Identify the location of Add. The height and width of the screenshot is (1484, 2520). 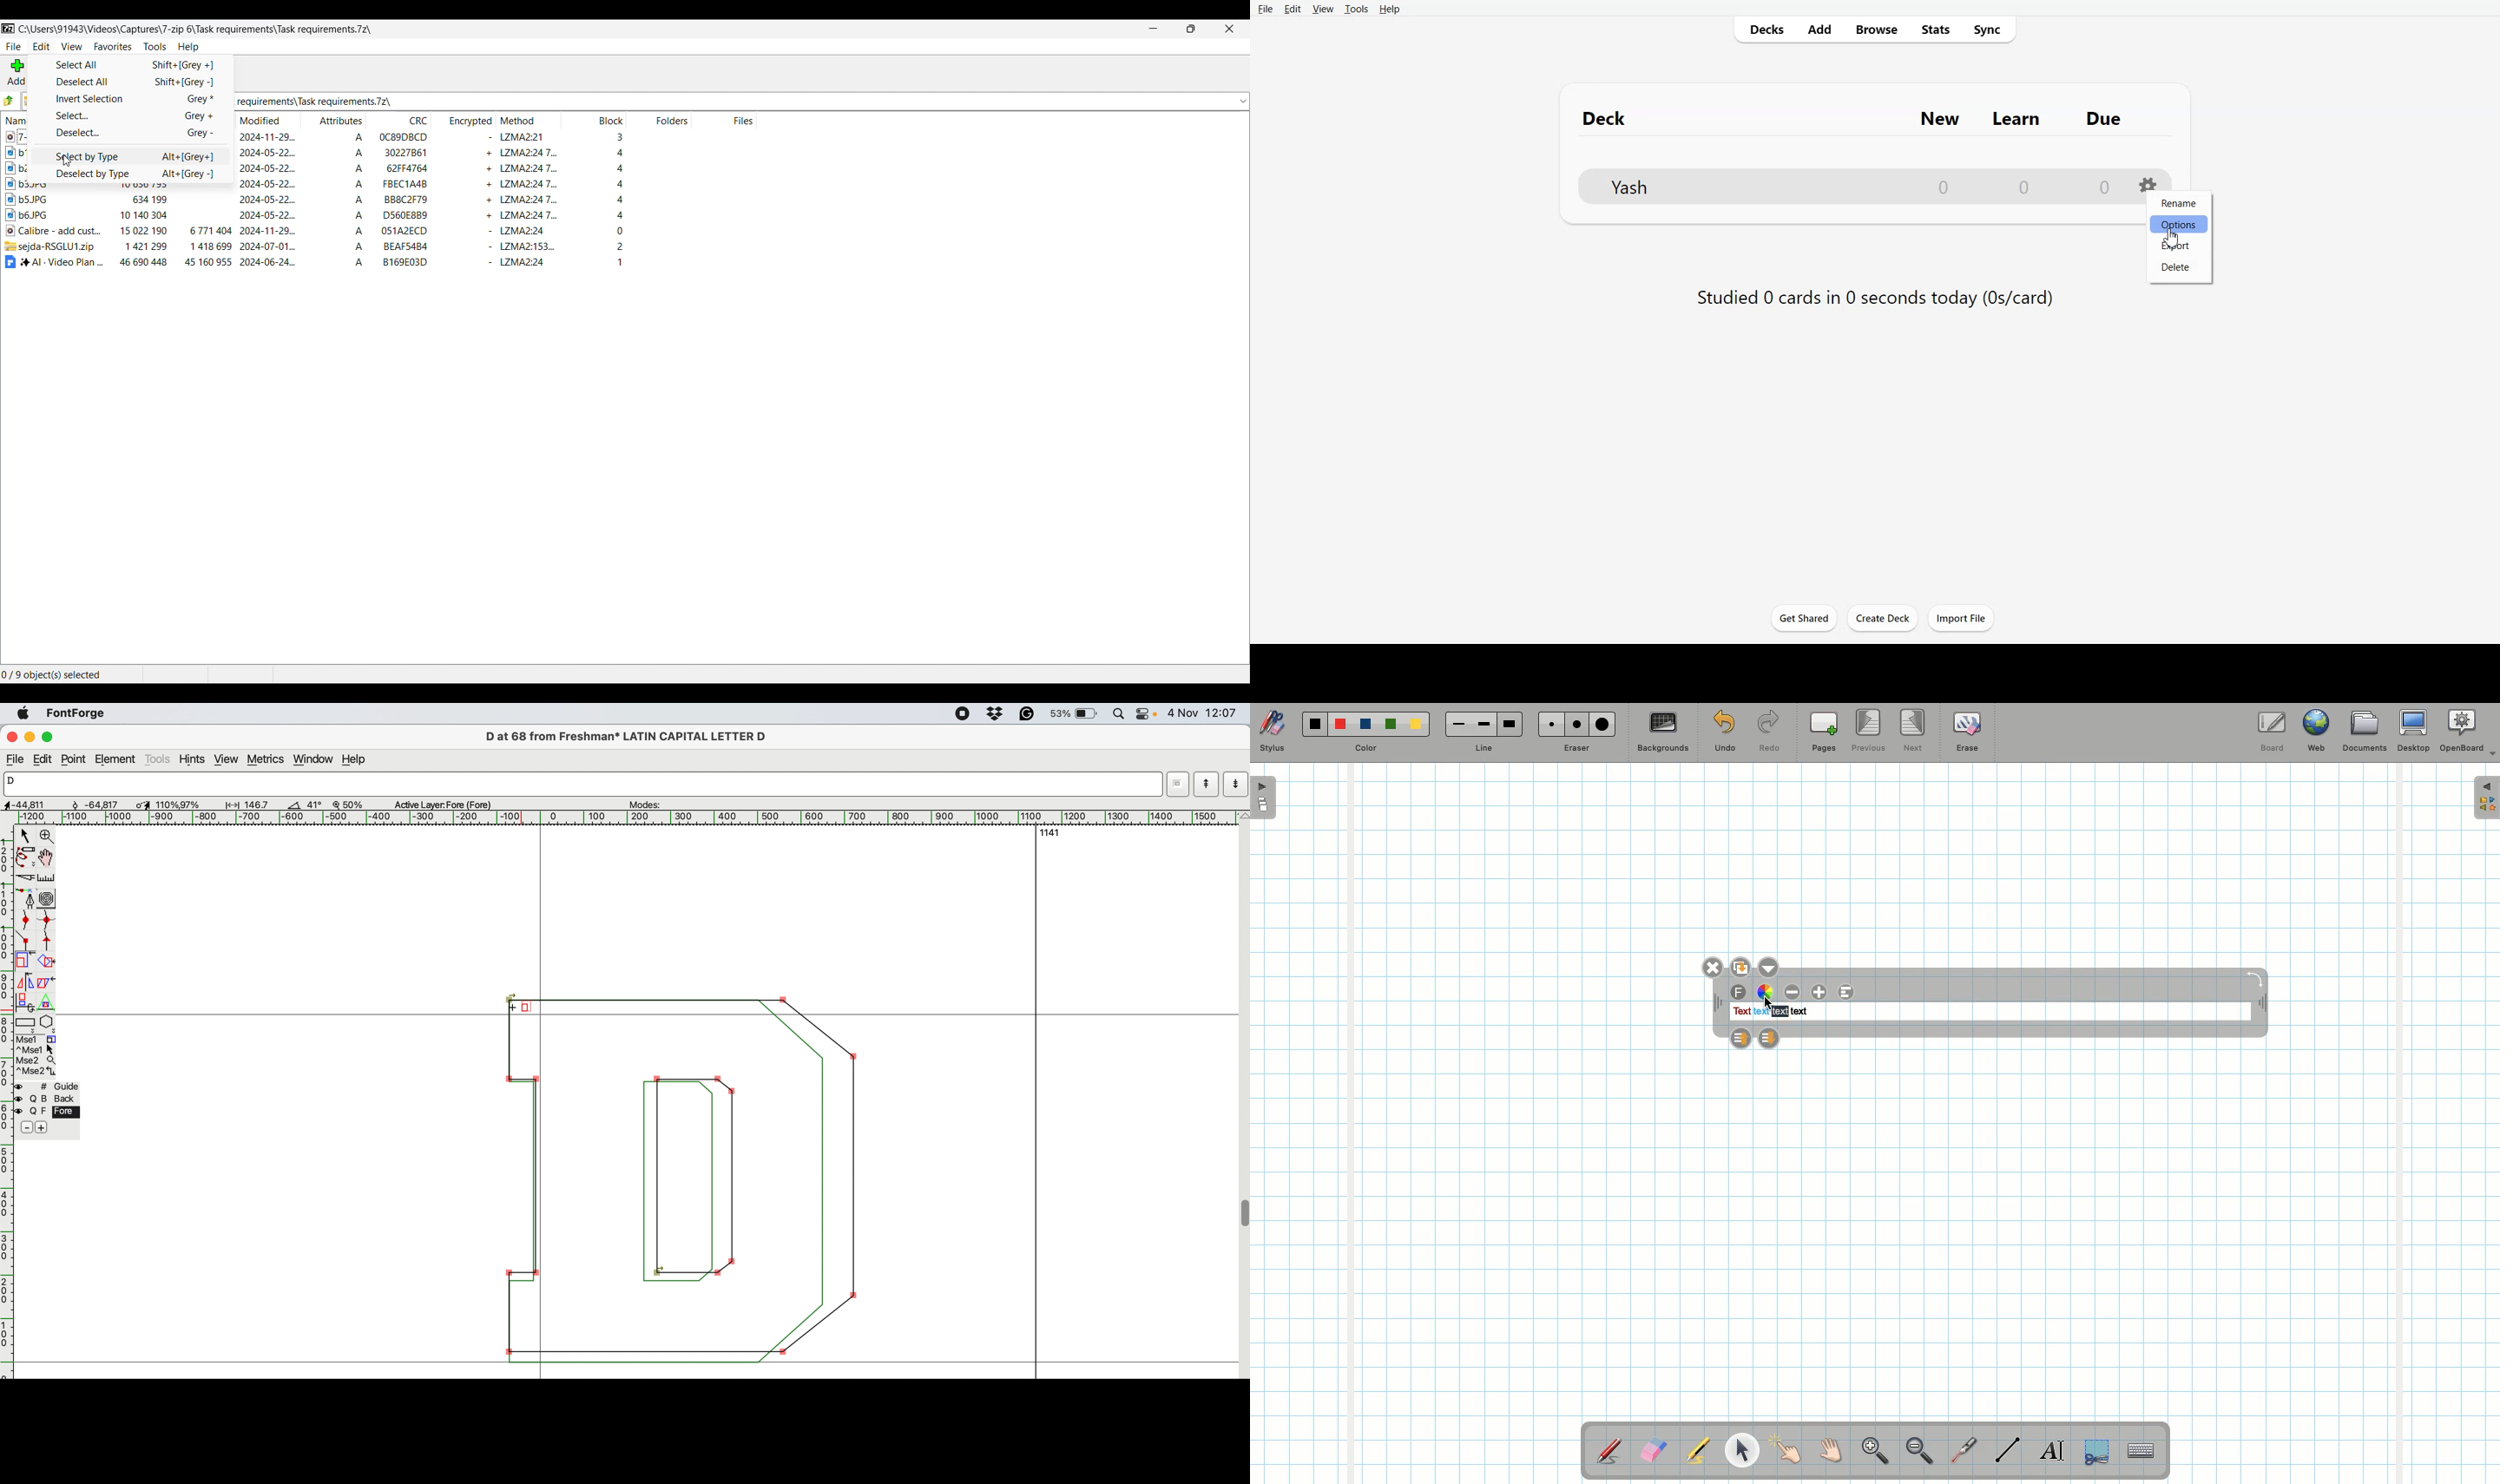
(1820, 29).